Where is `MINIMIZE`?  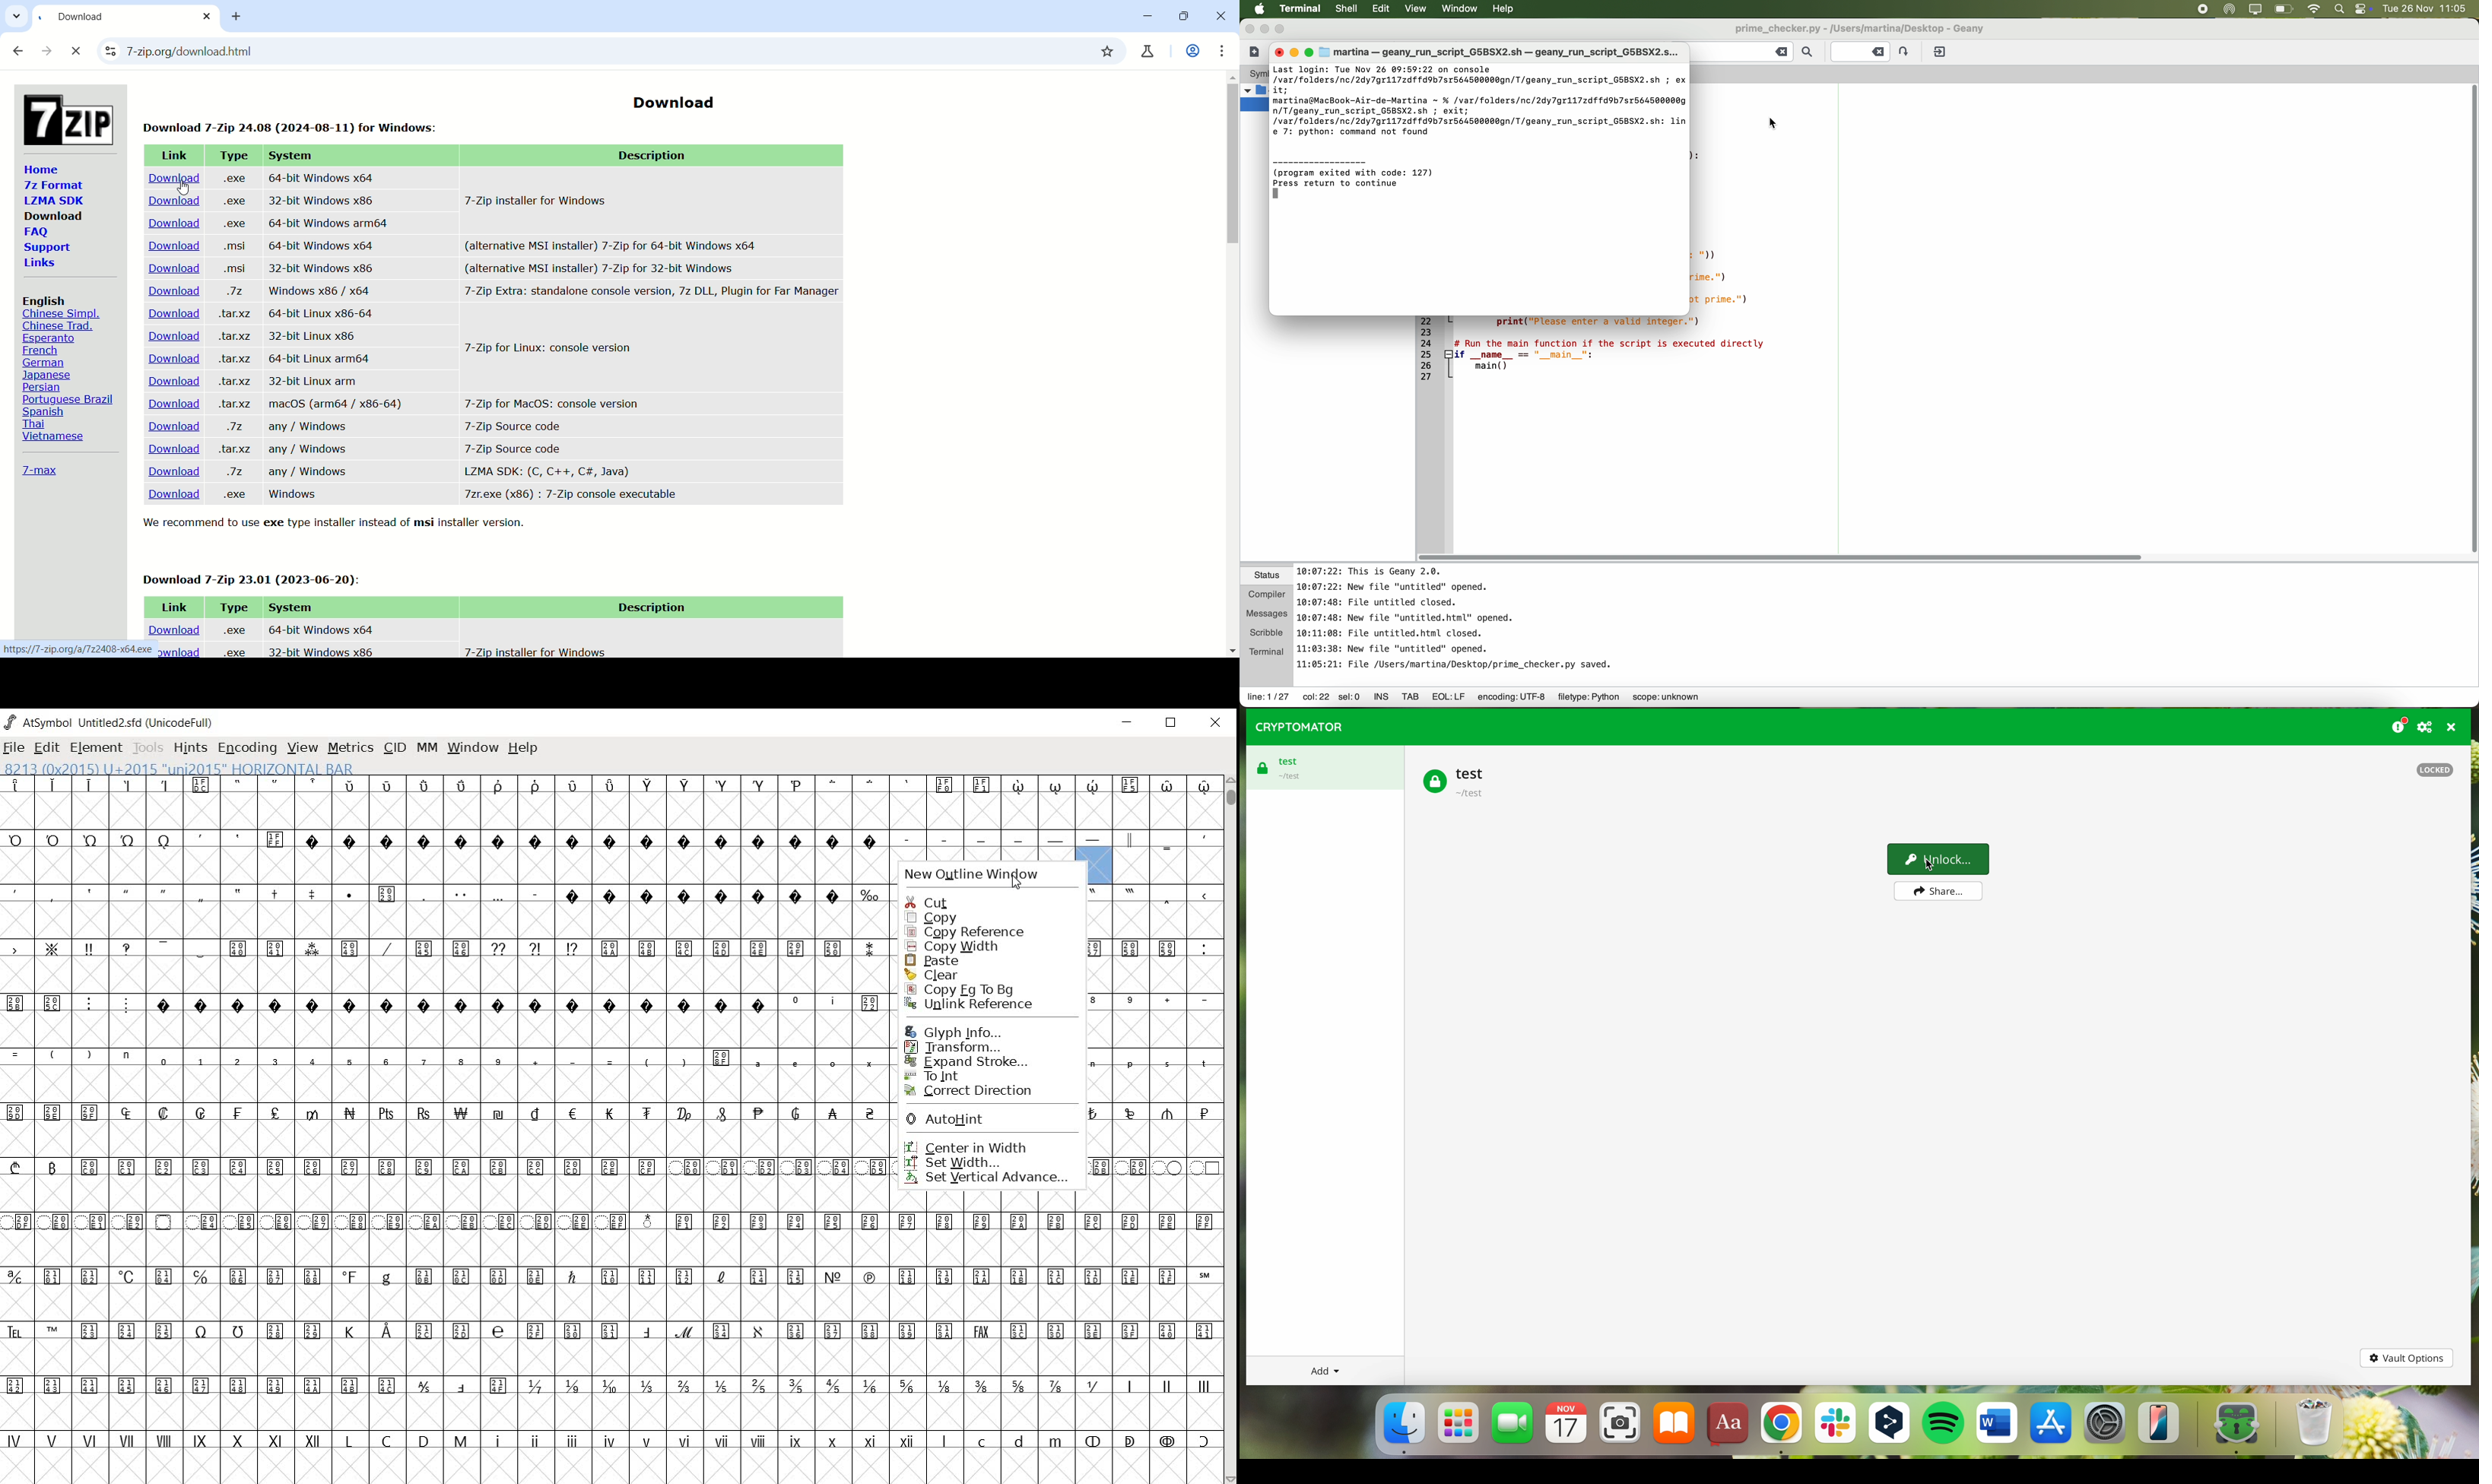 MINIMIZE is located at coordinates (1130, 723).